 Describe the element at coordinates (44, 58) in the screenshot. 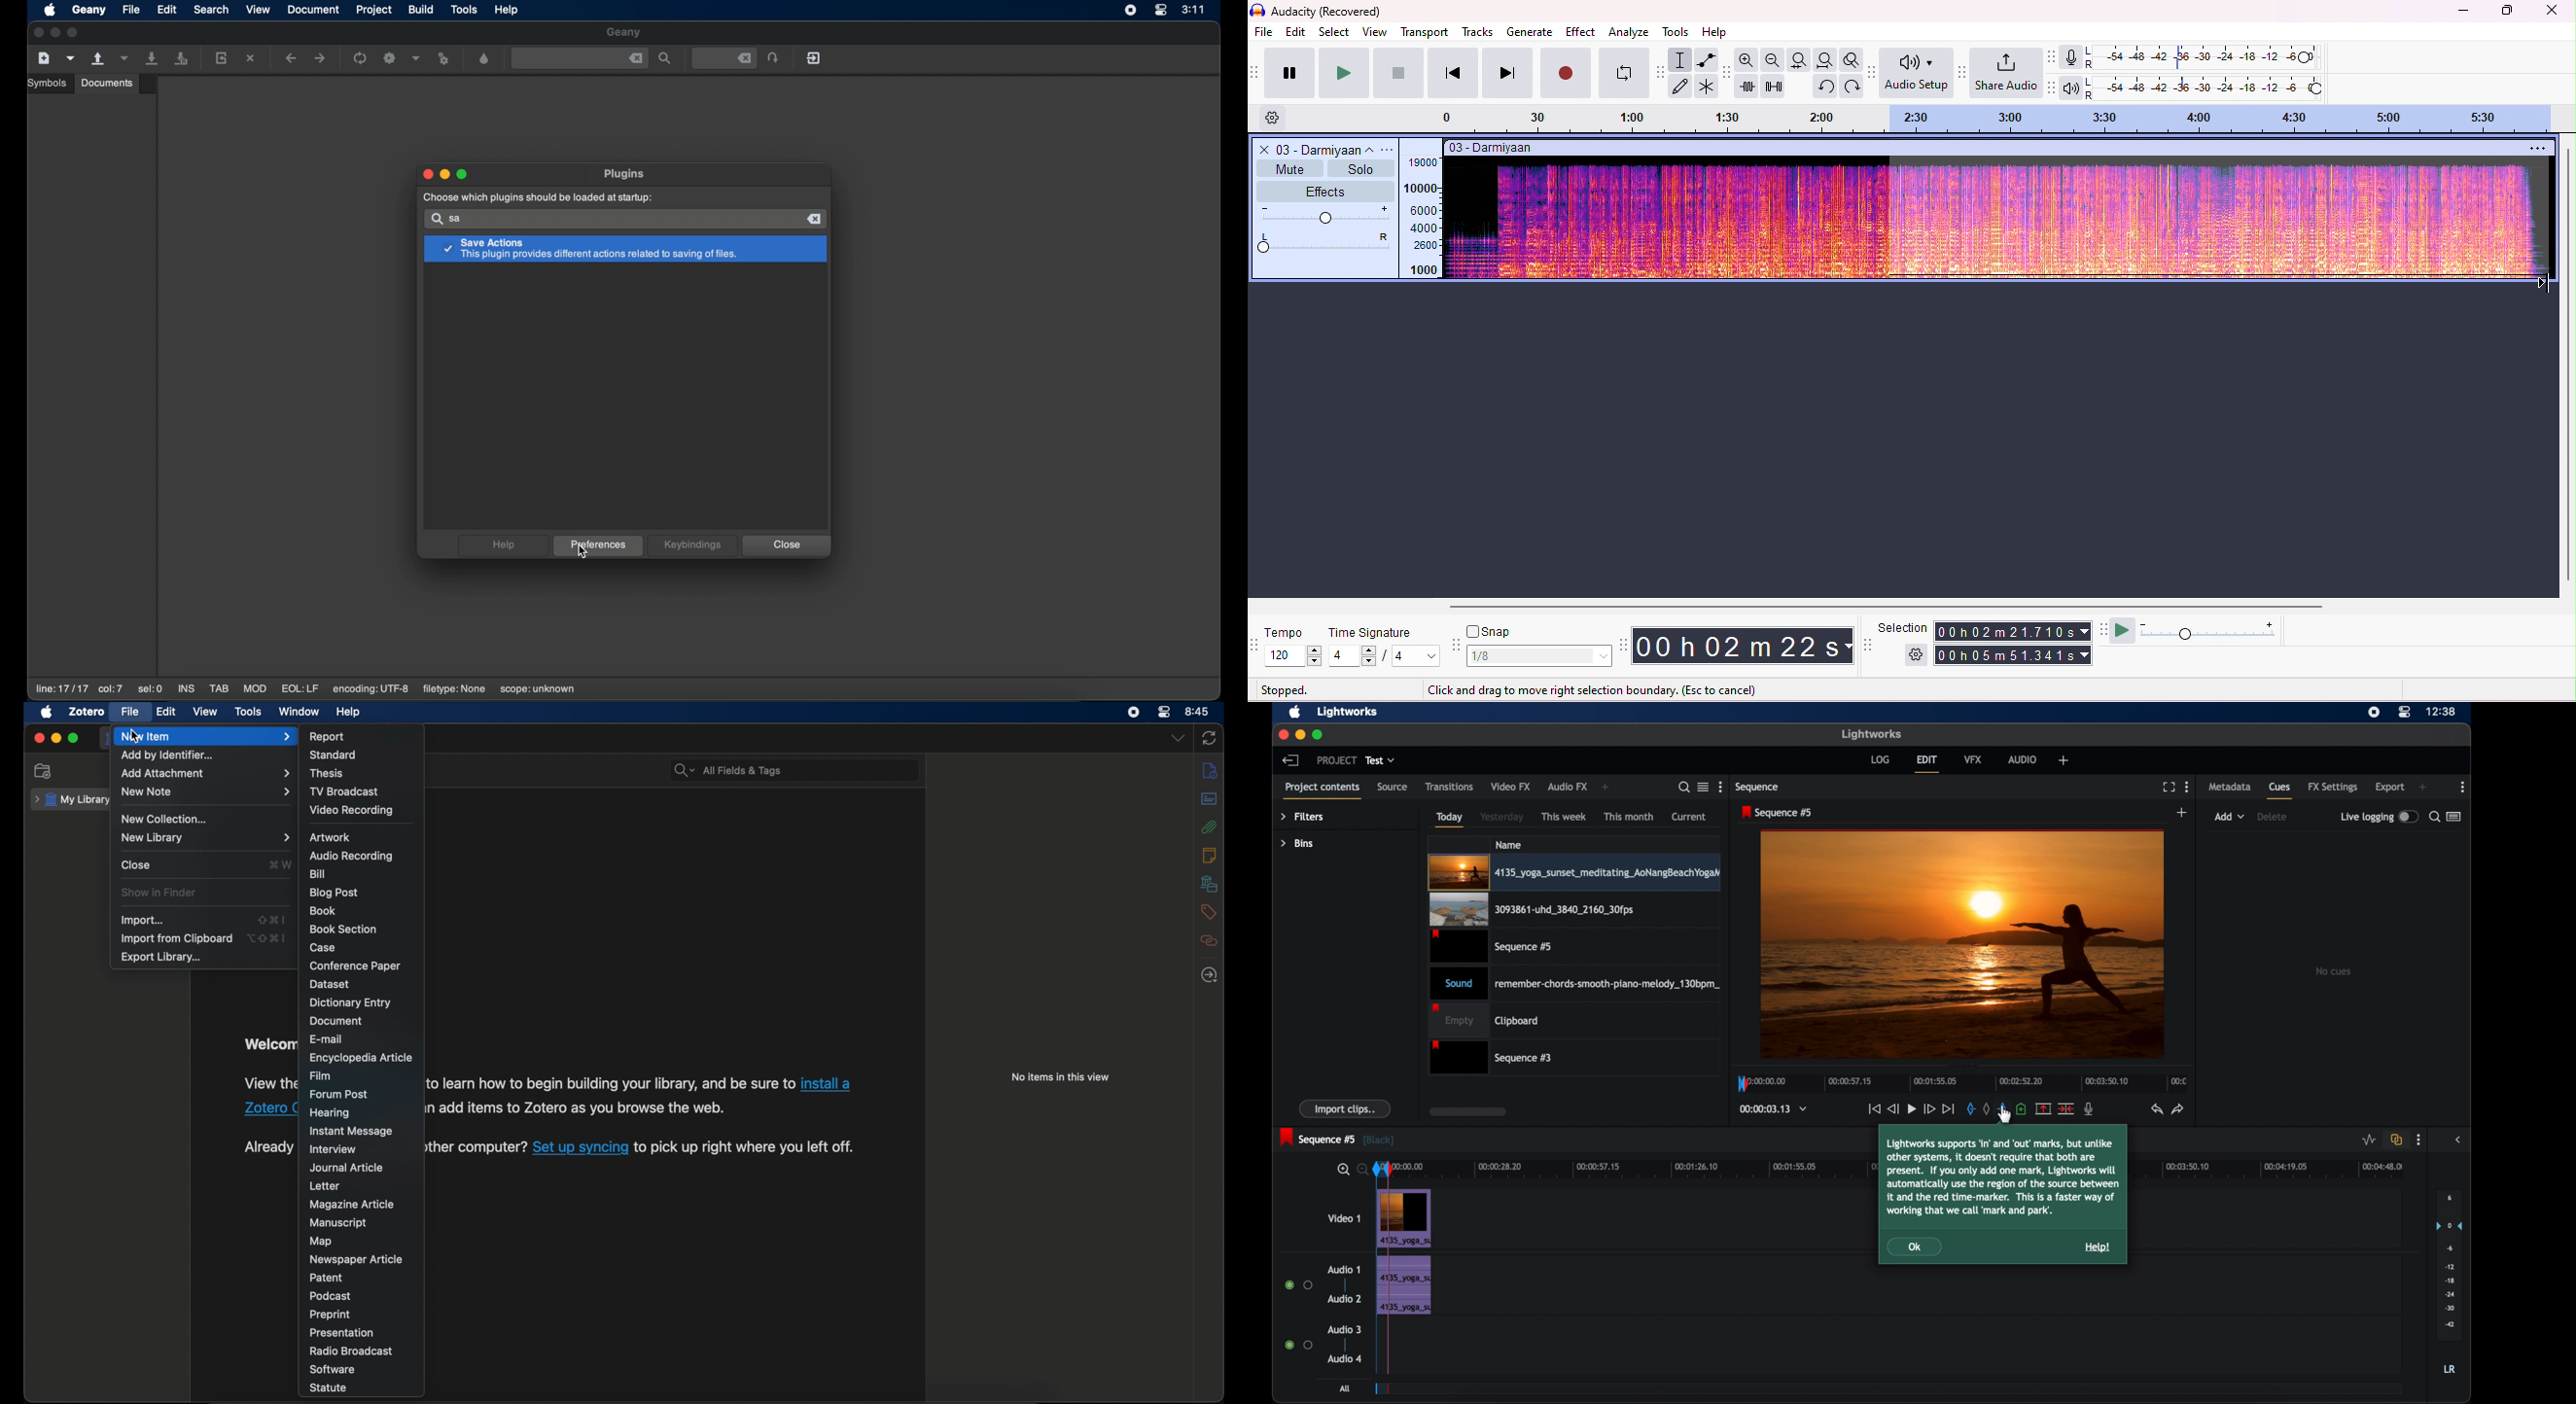

I see `create a new file` at that location.